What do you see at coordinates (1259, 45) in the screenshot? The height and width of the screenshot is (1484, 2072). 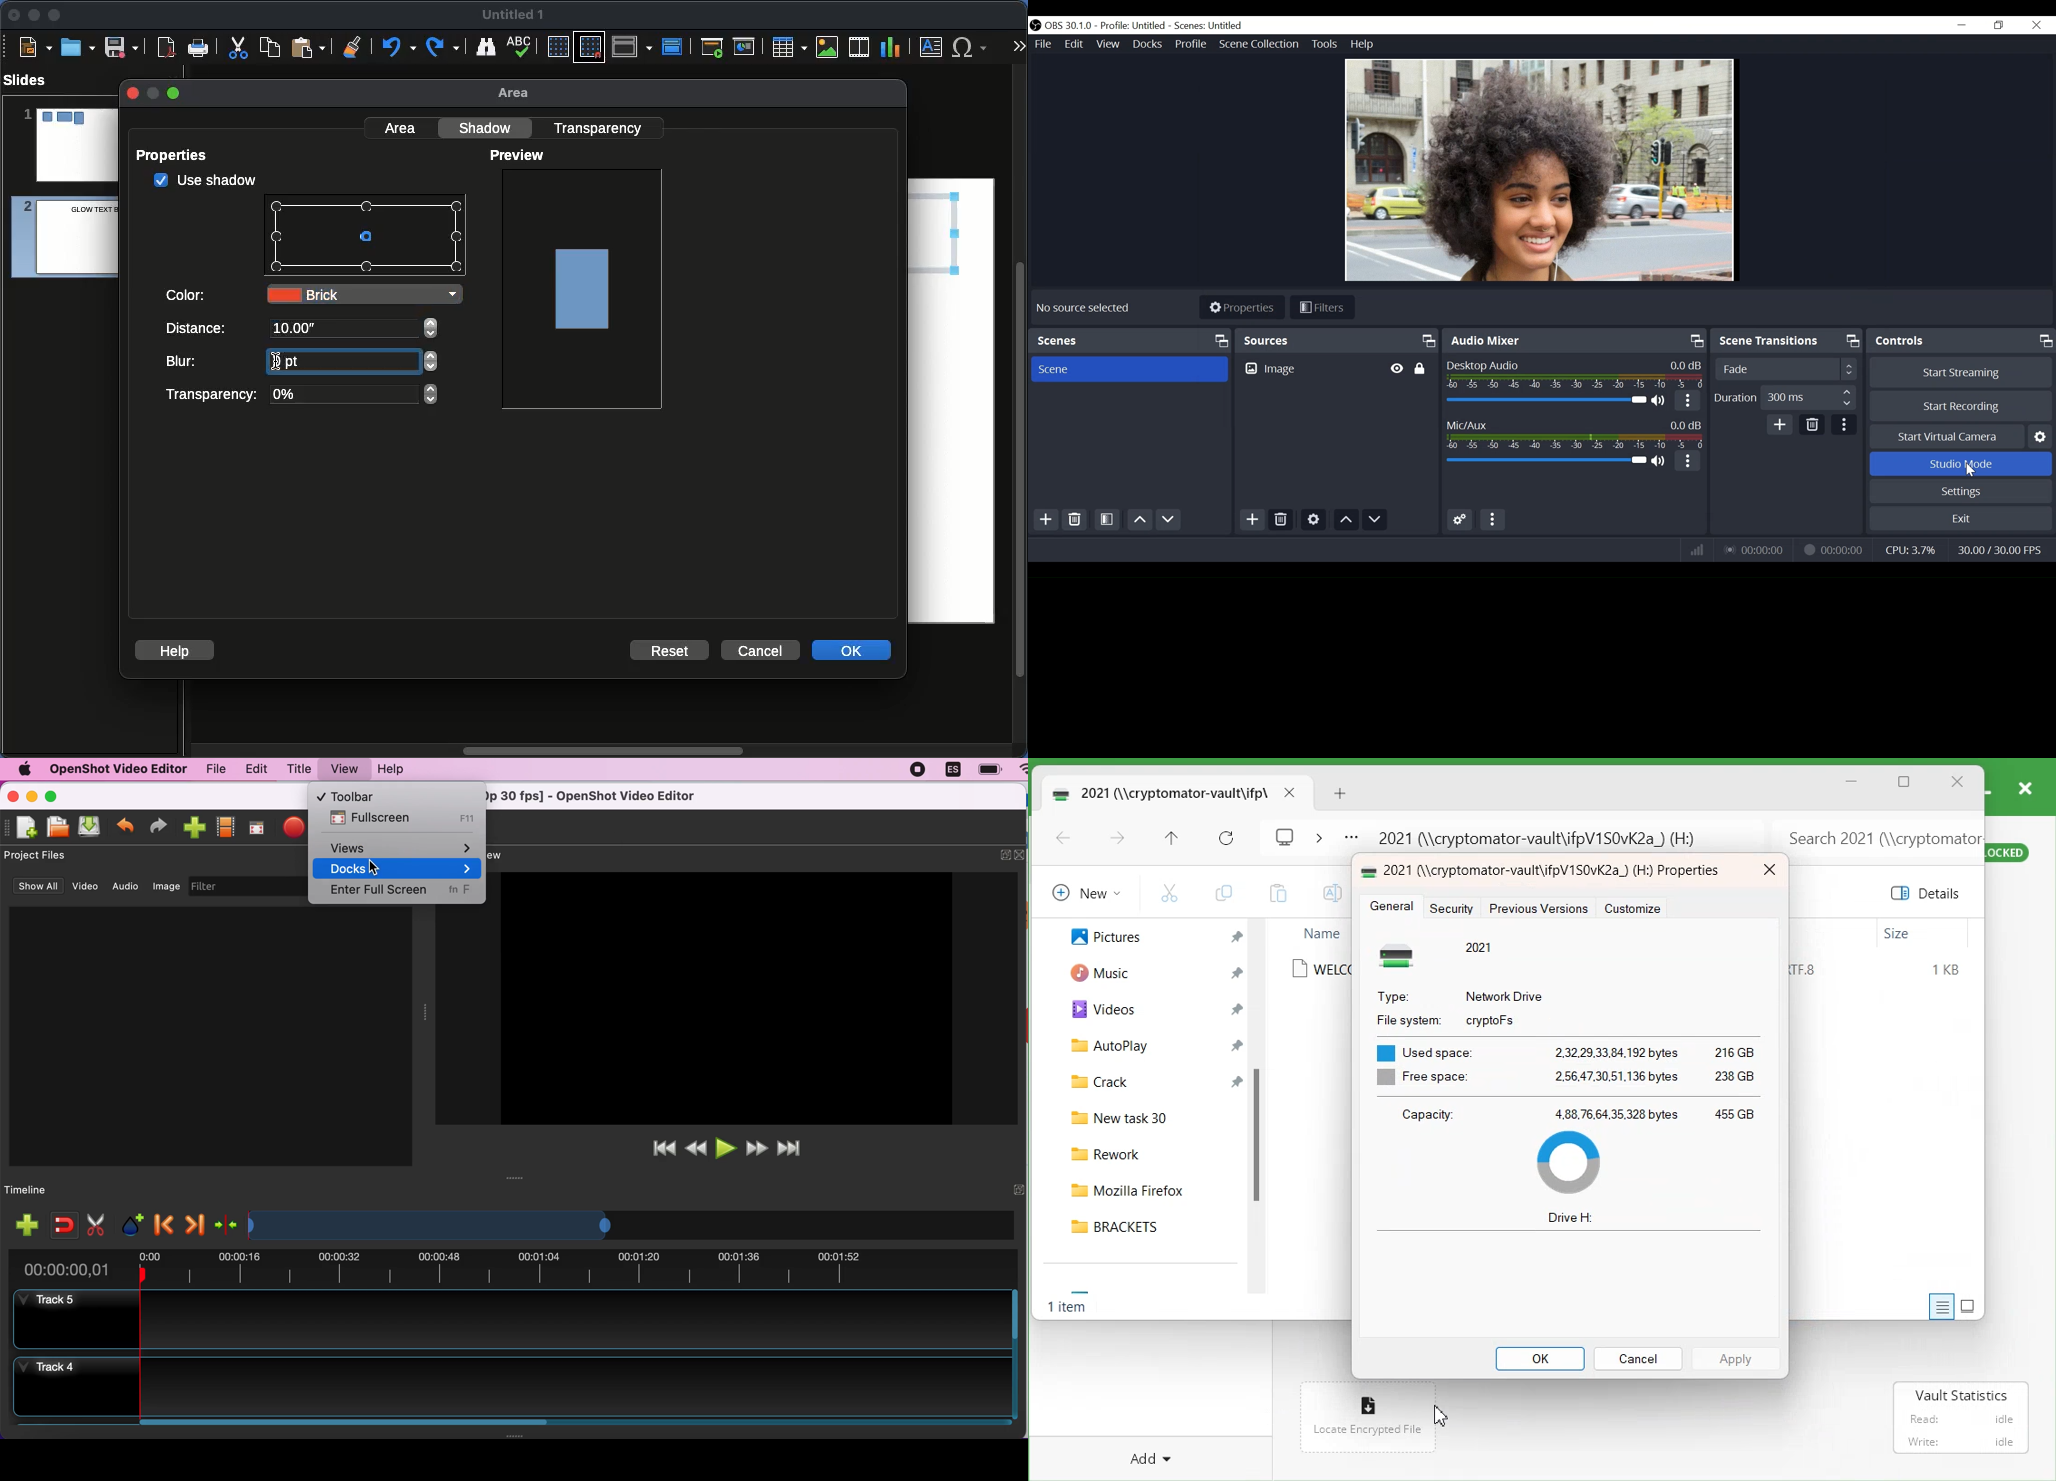 I see `Scene Collections` at bounding box center [1259, 45].